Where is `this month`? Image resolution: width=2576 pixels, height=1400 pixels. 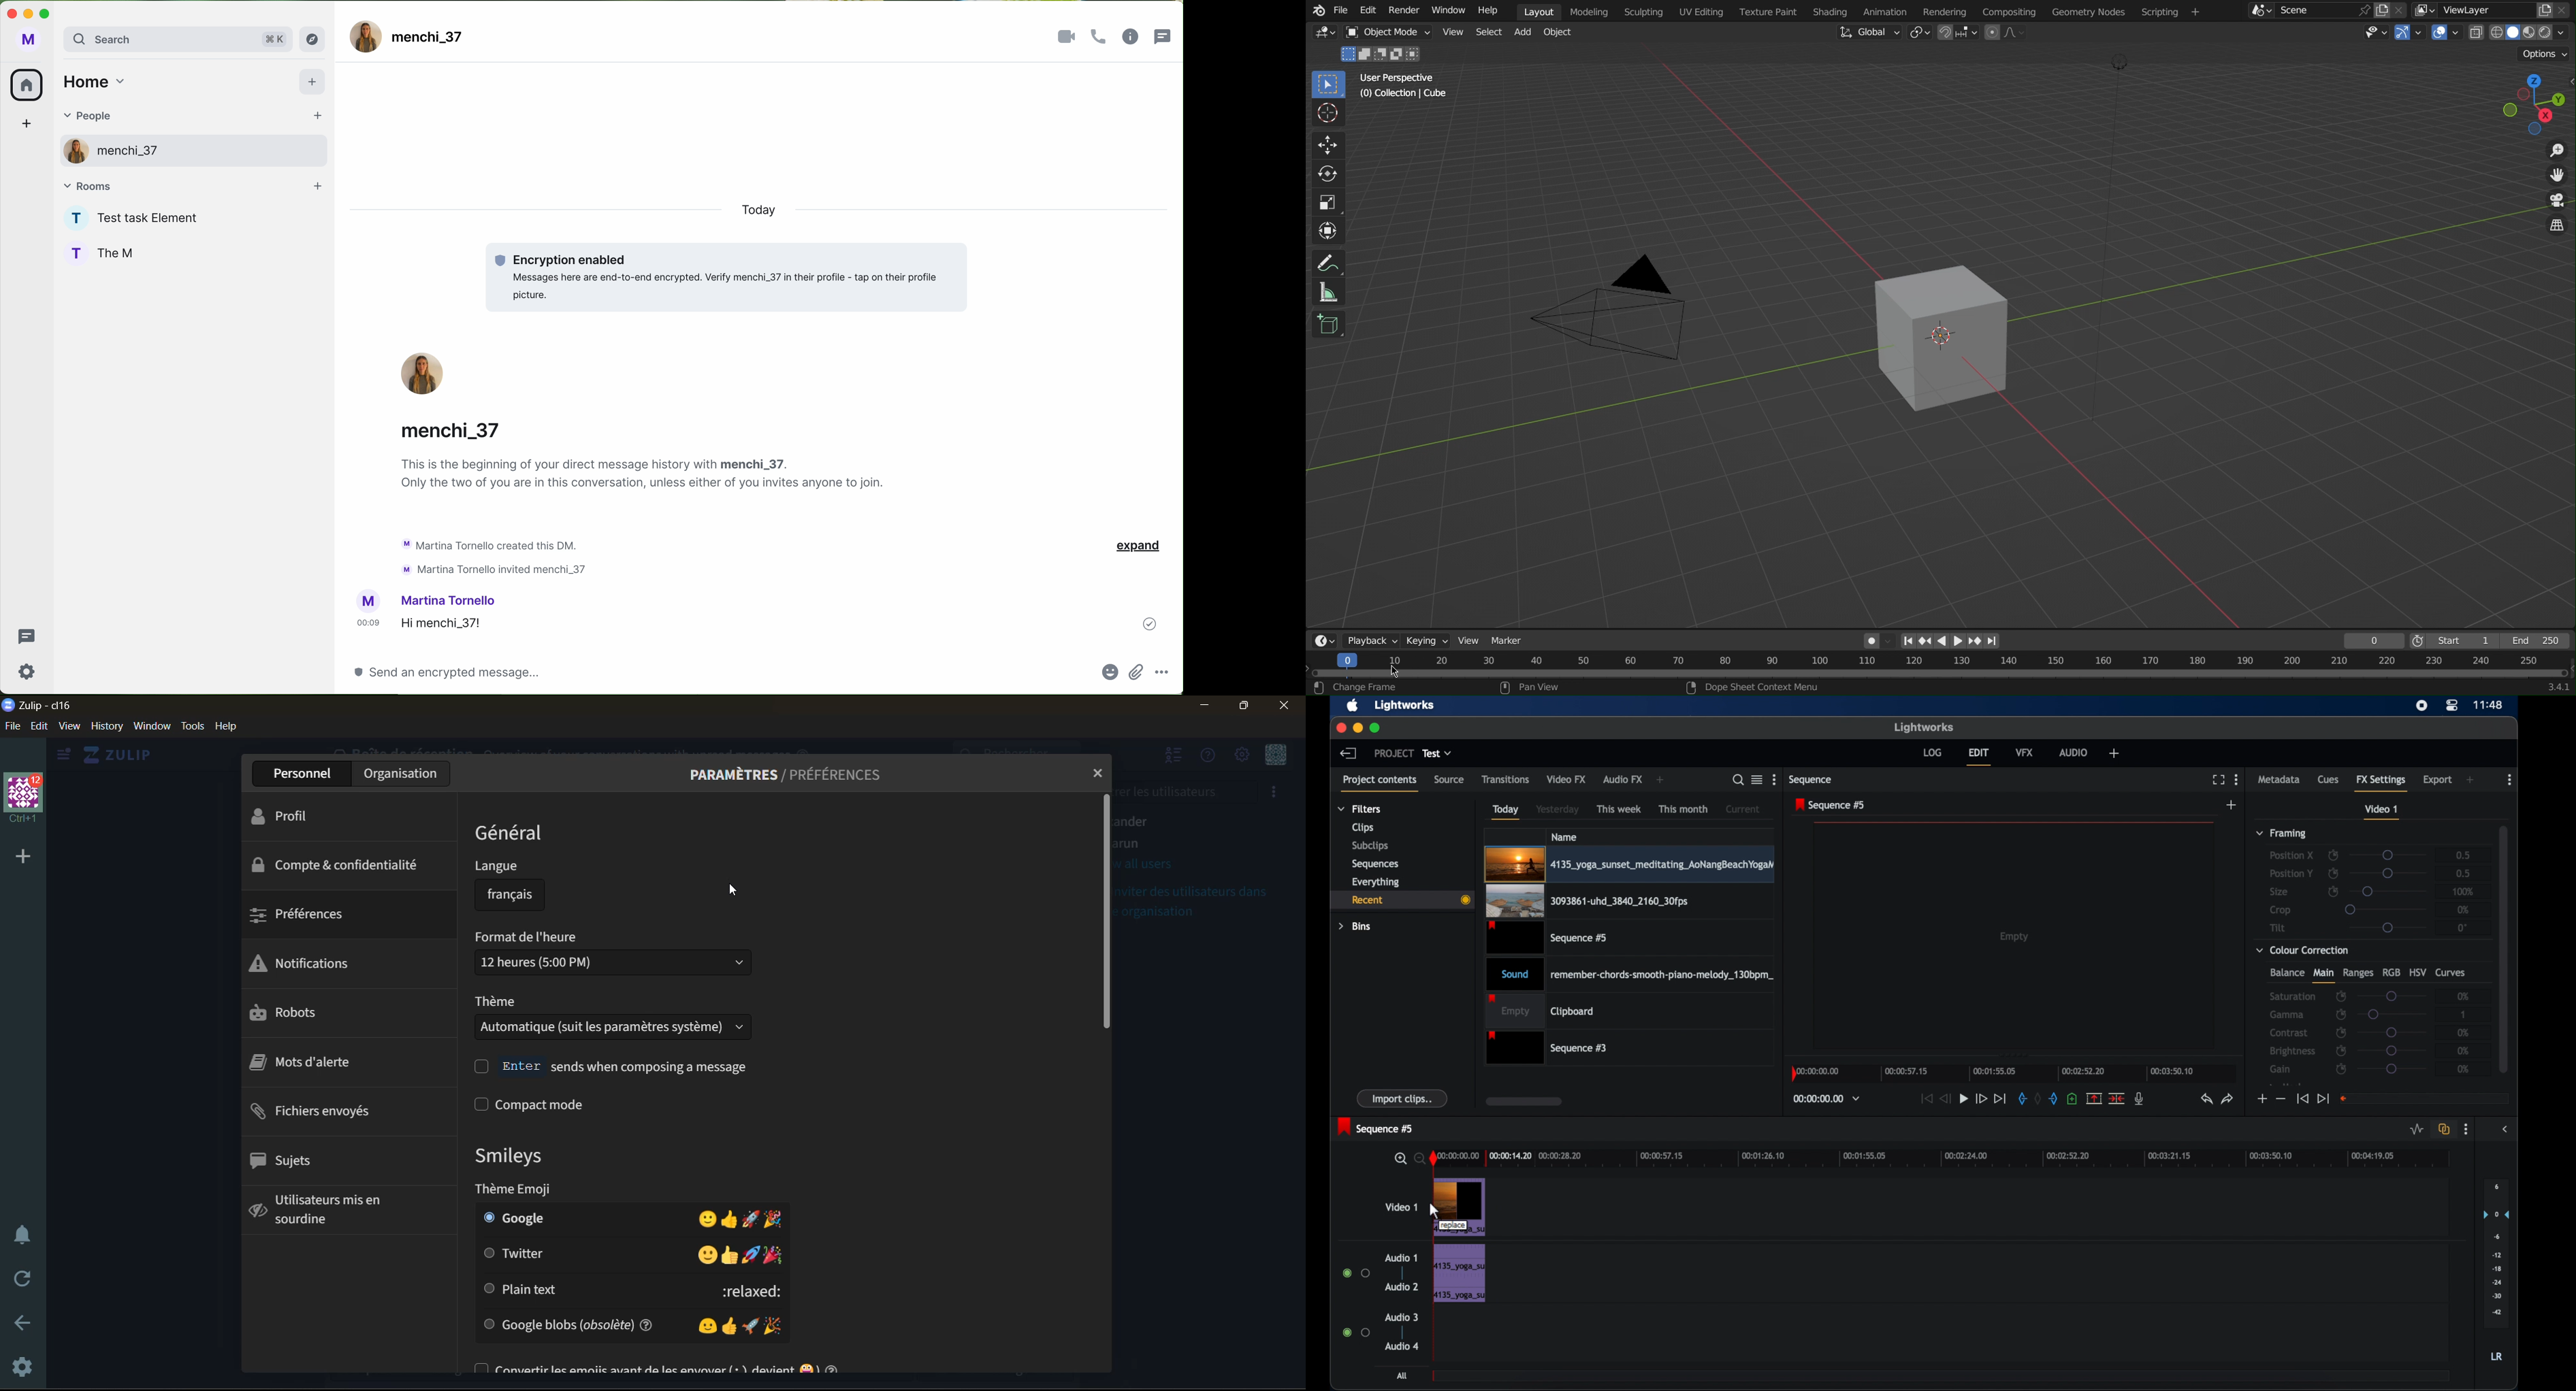
this month is located at coordinates (1683, 809).